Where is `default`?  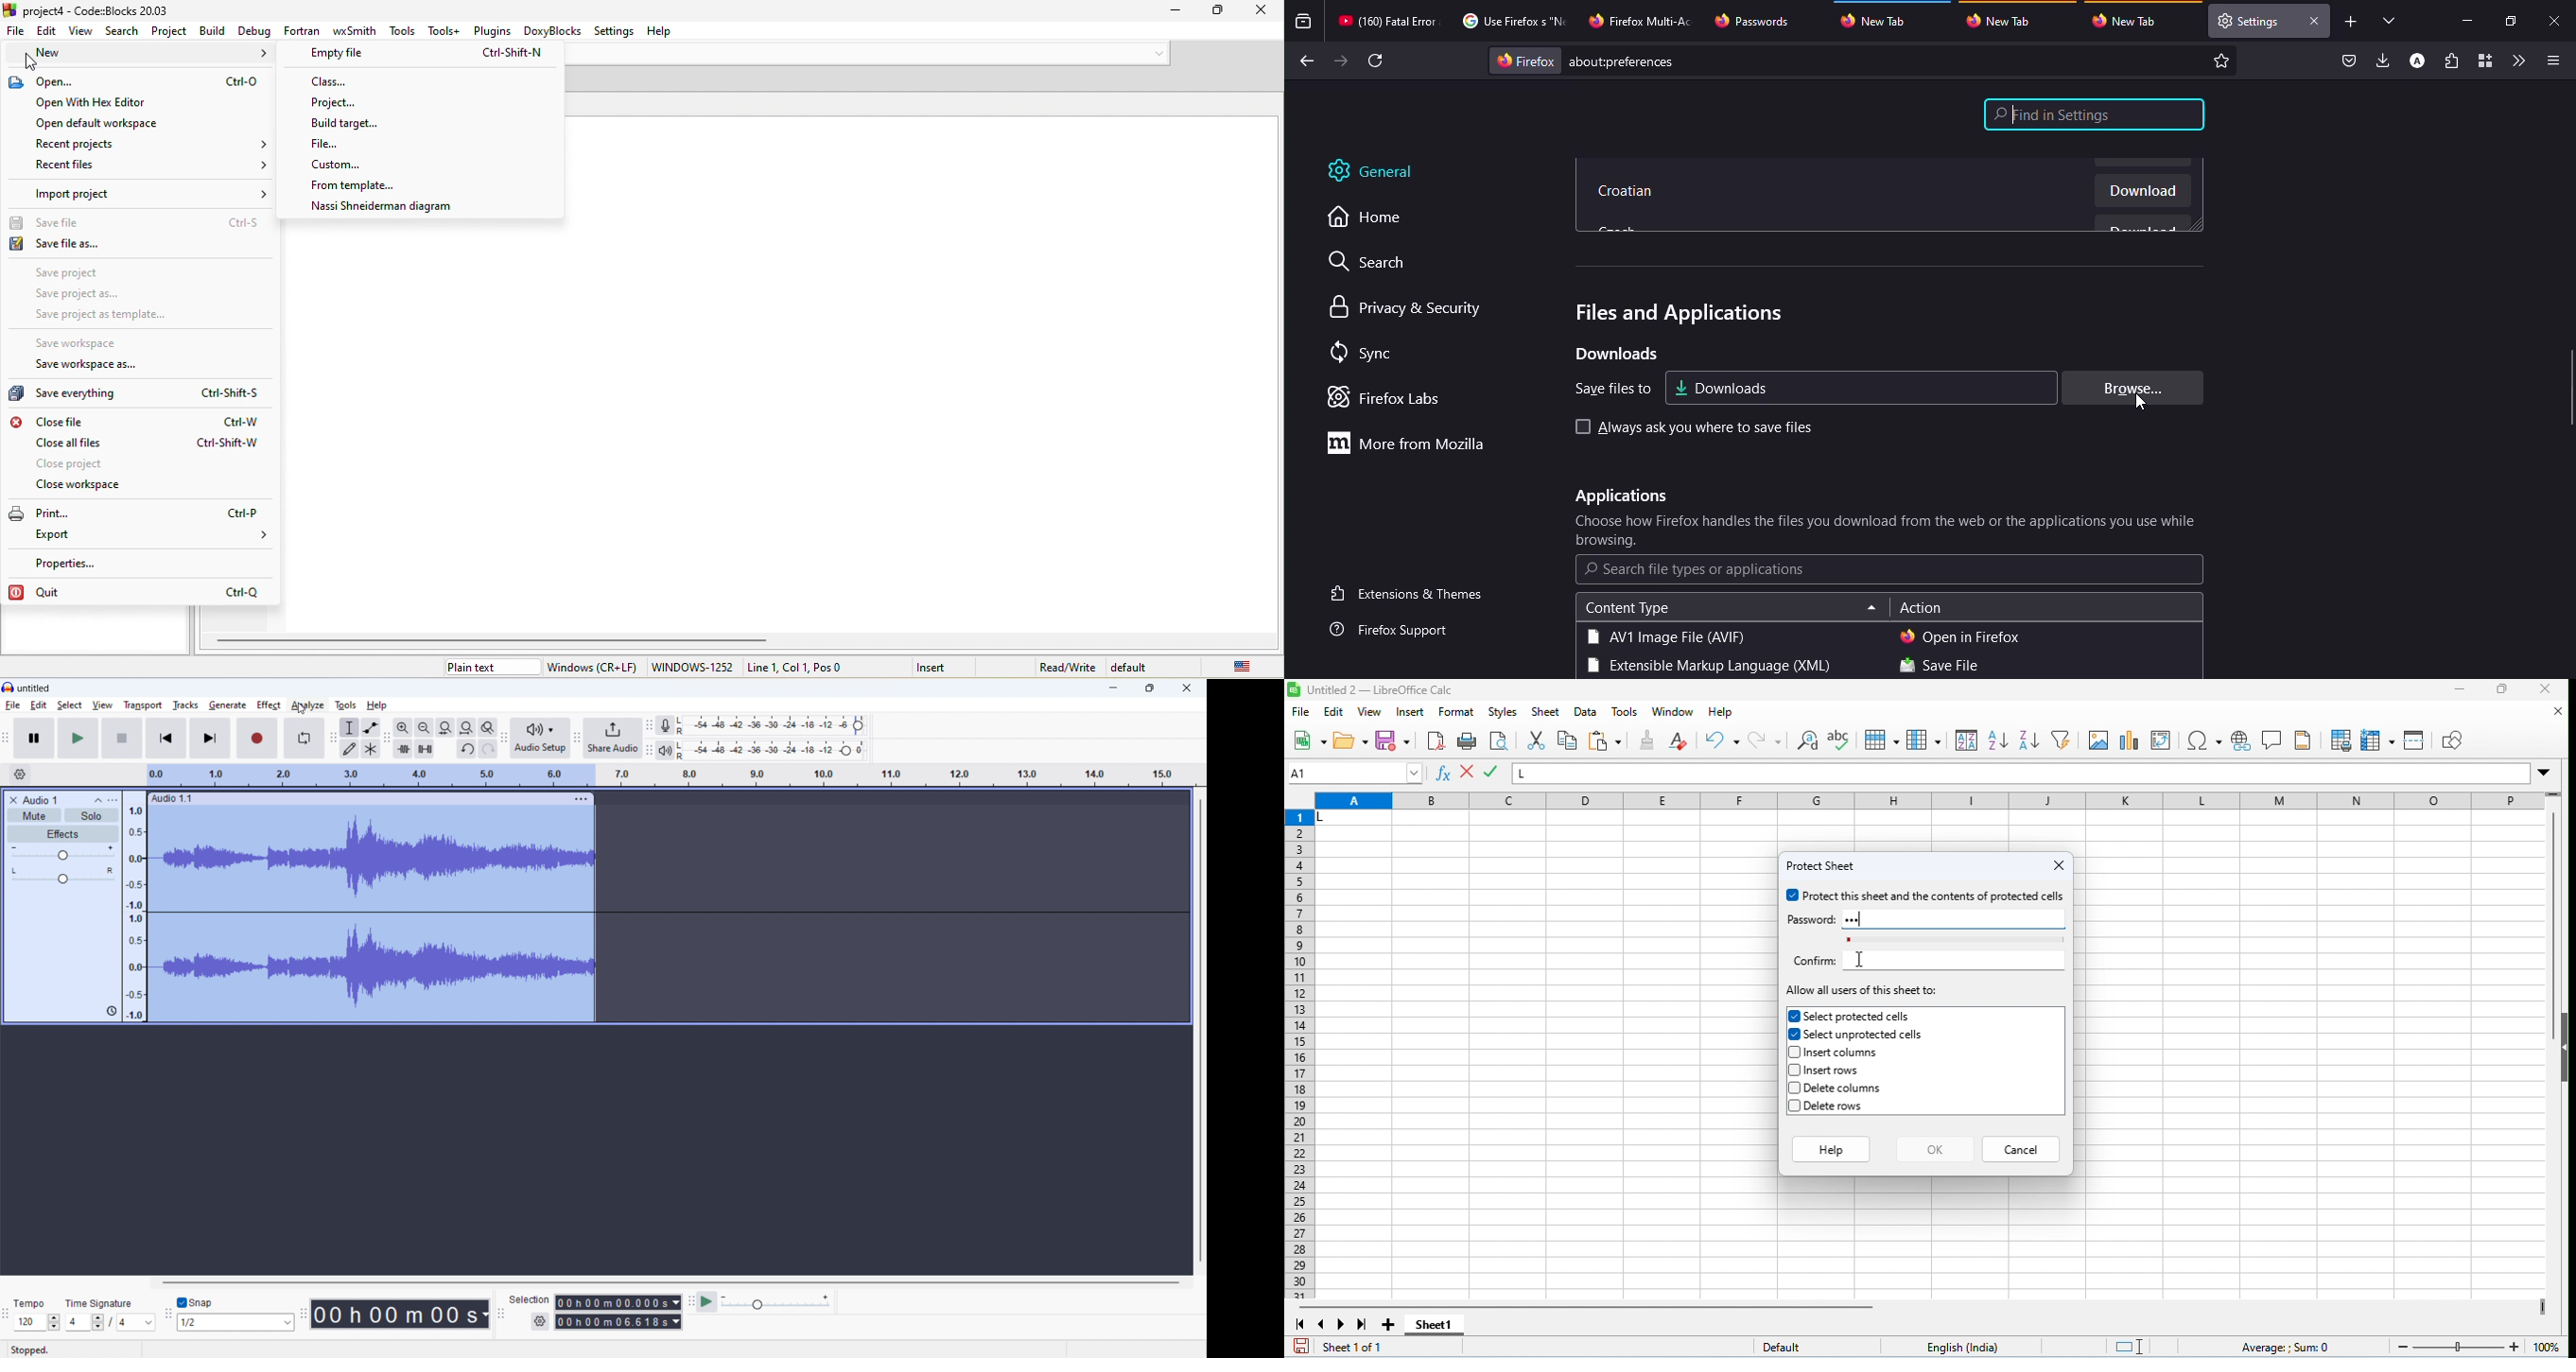 default is located at coordinates (1791, 1348).